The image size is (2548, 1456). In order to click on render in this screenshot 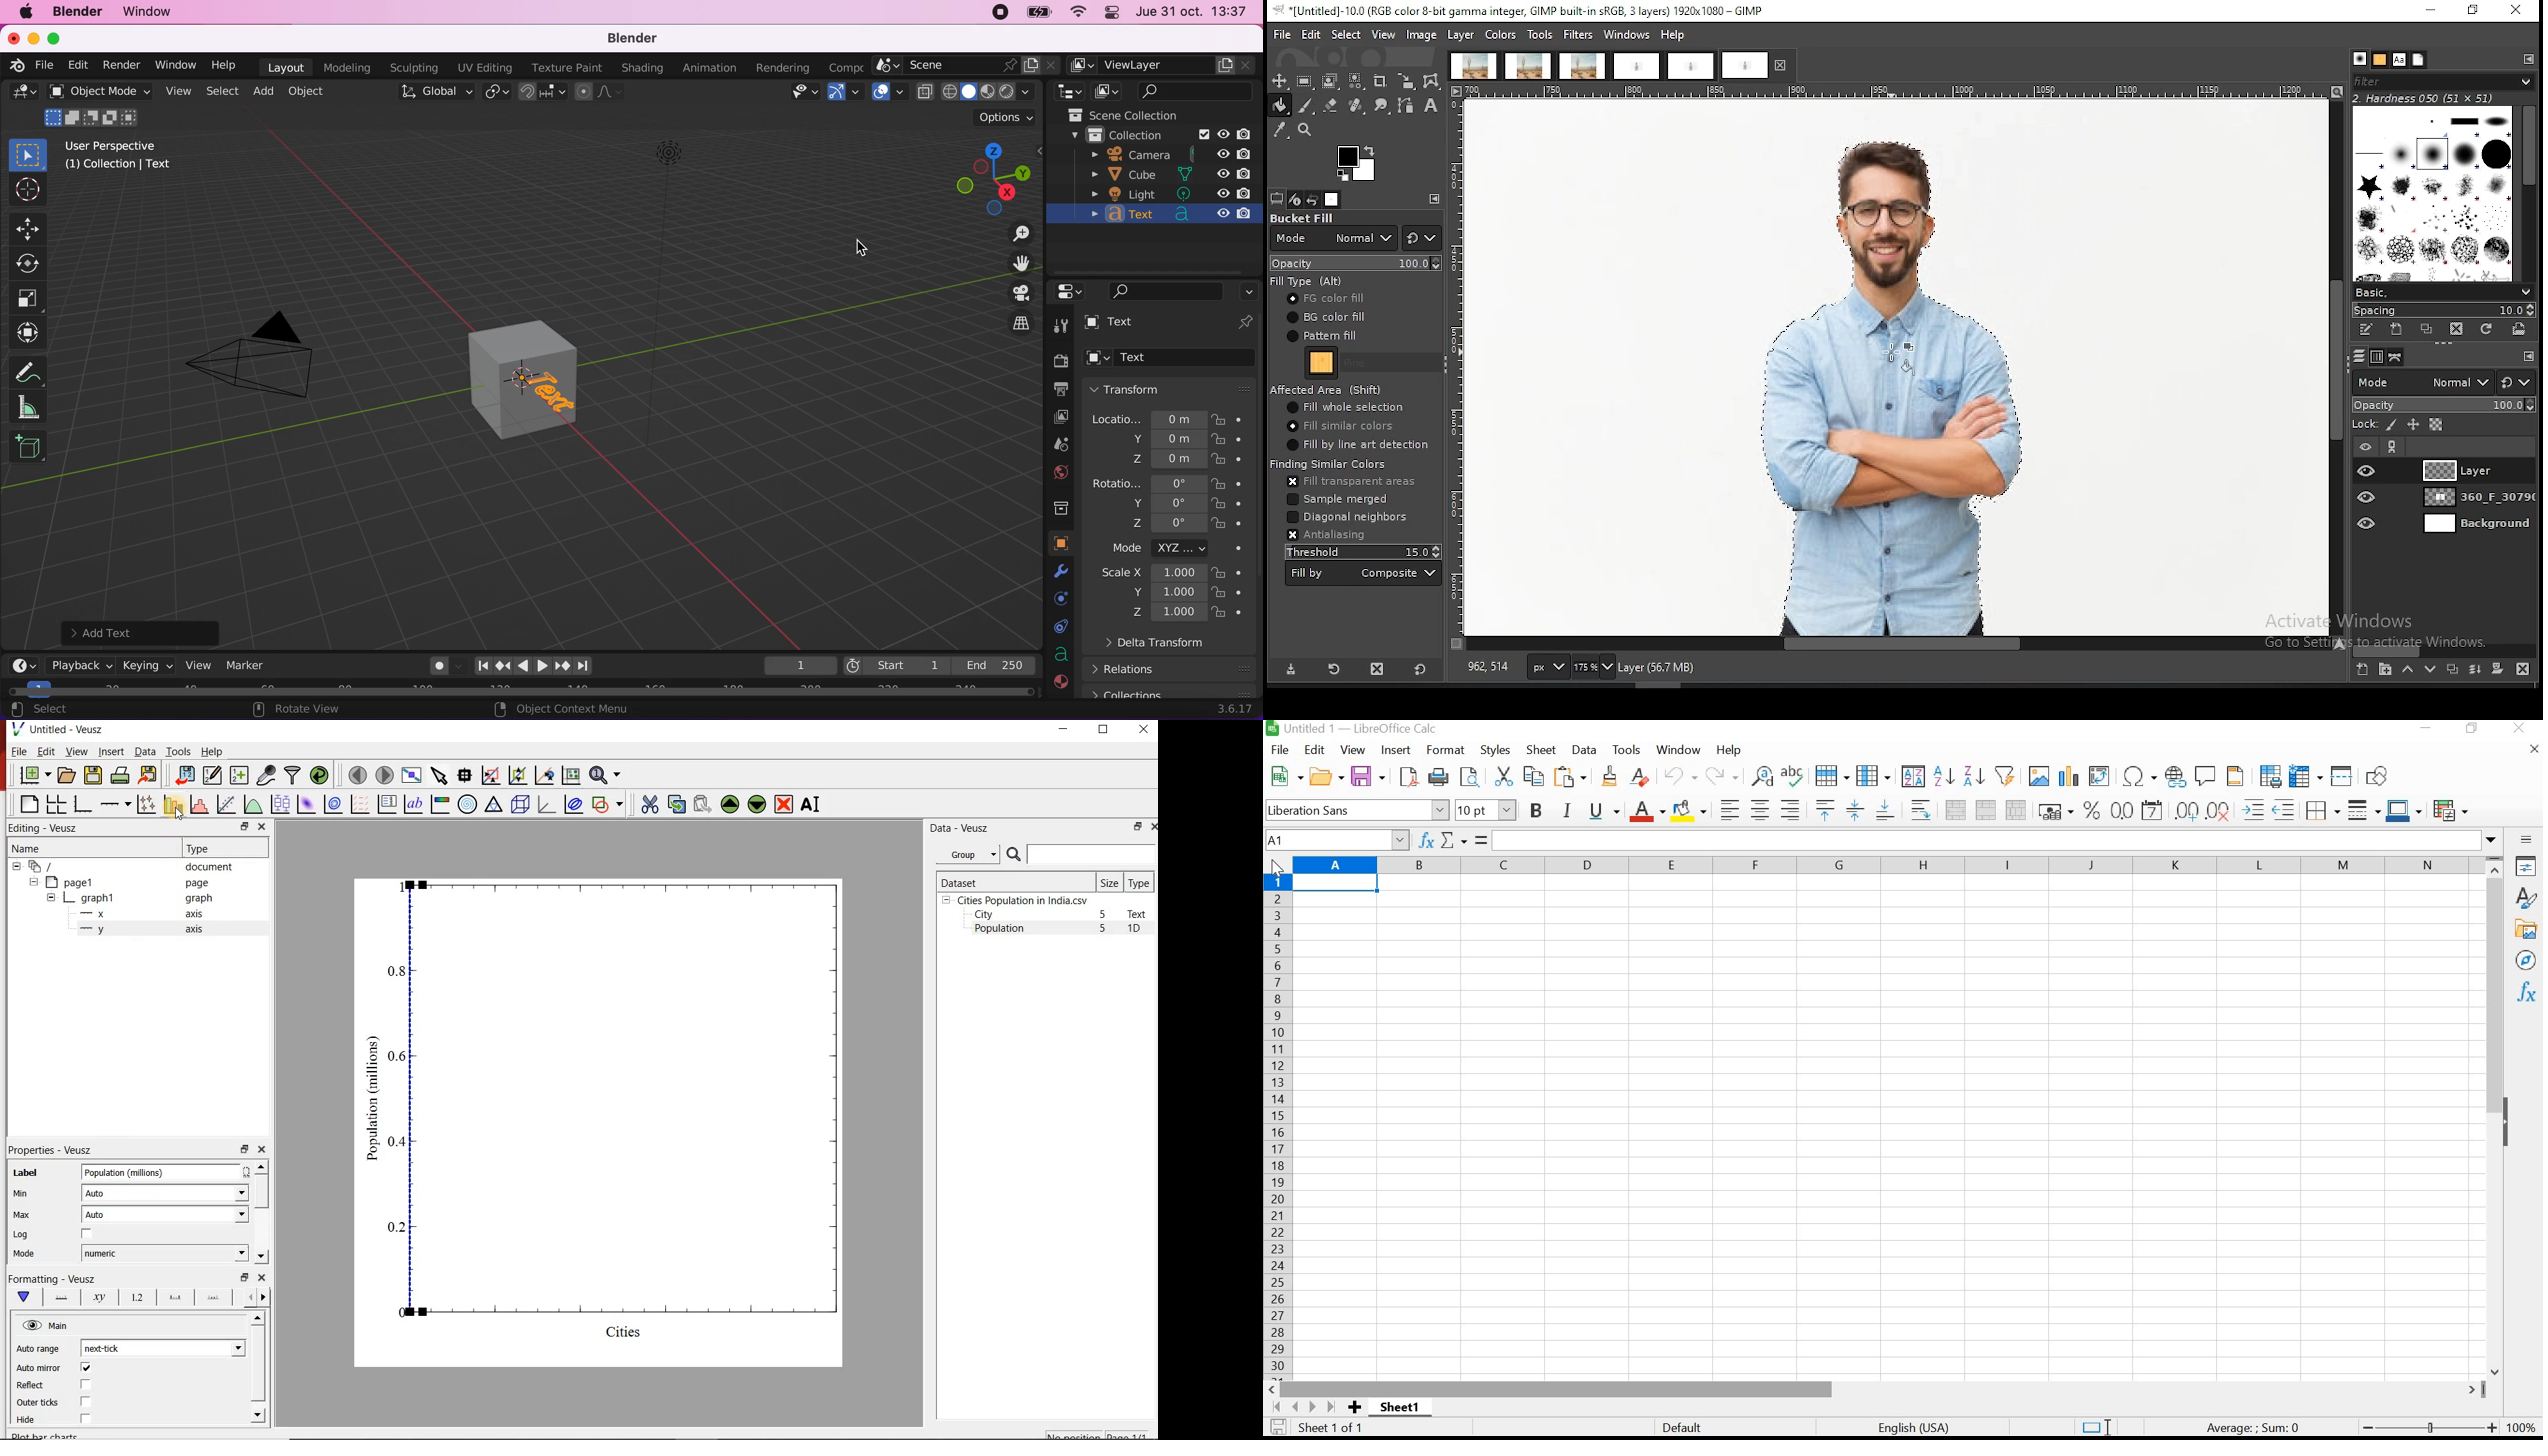, I will do `click(1062, 360)`.